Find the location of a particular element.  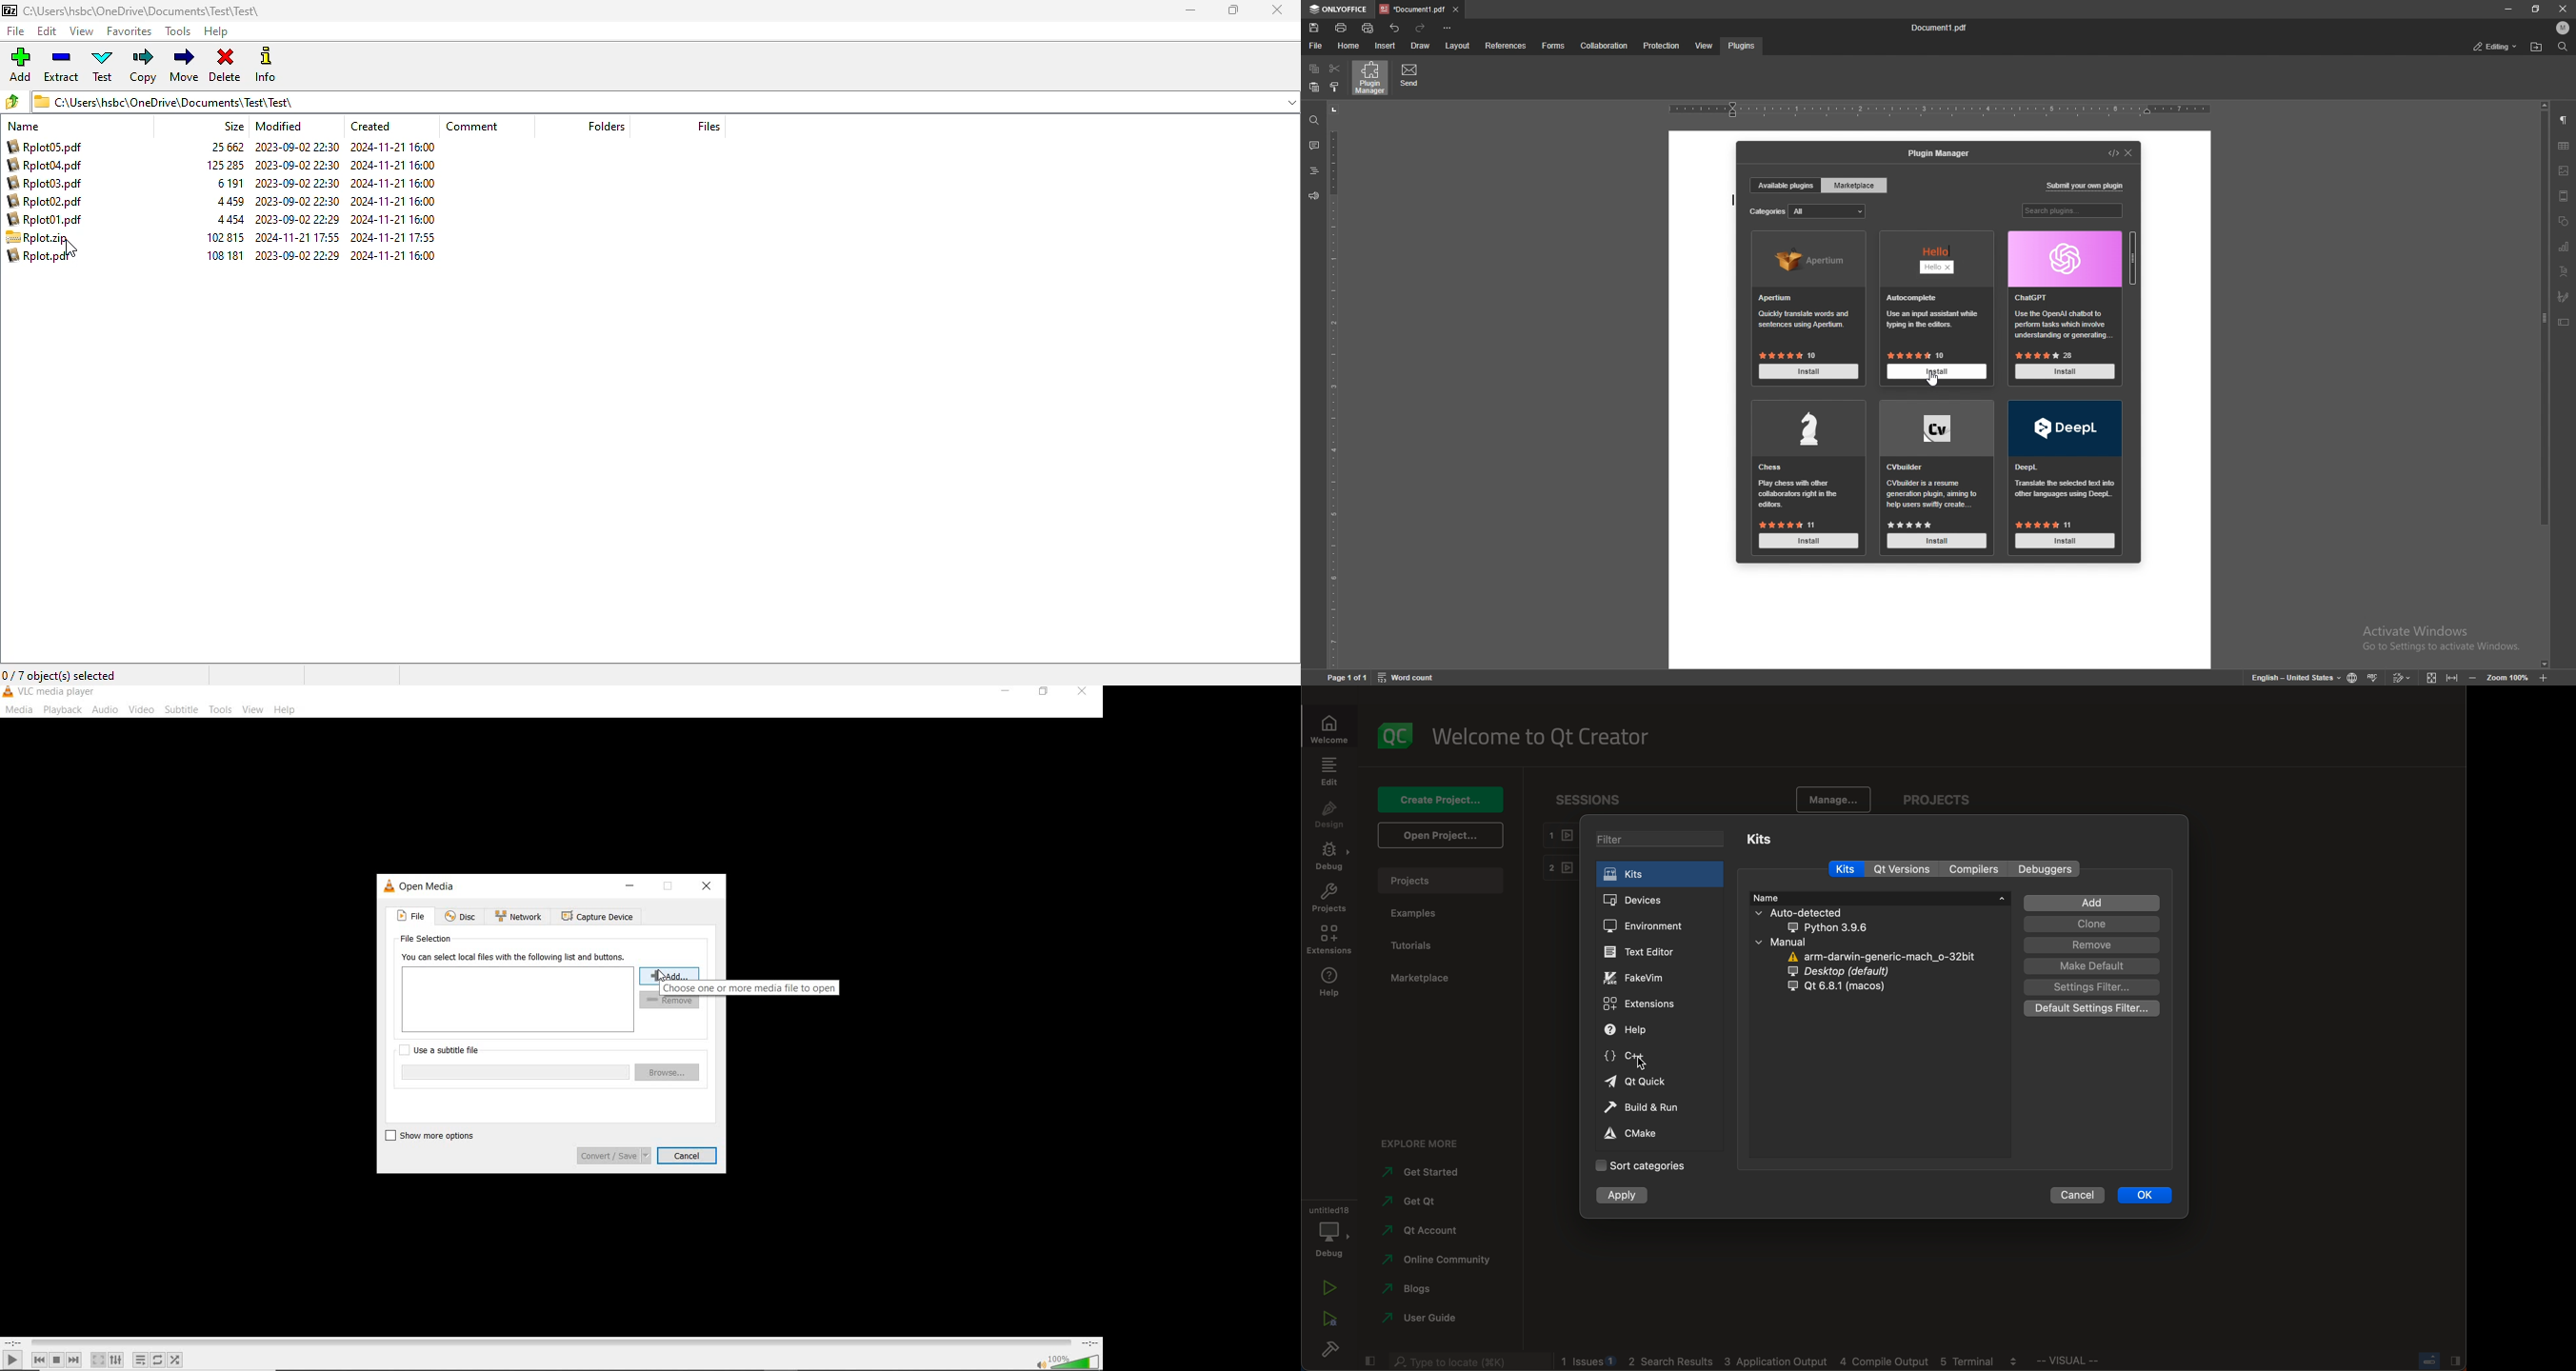

browse input box is located at coordinates (514, 1072).